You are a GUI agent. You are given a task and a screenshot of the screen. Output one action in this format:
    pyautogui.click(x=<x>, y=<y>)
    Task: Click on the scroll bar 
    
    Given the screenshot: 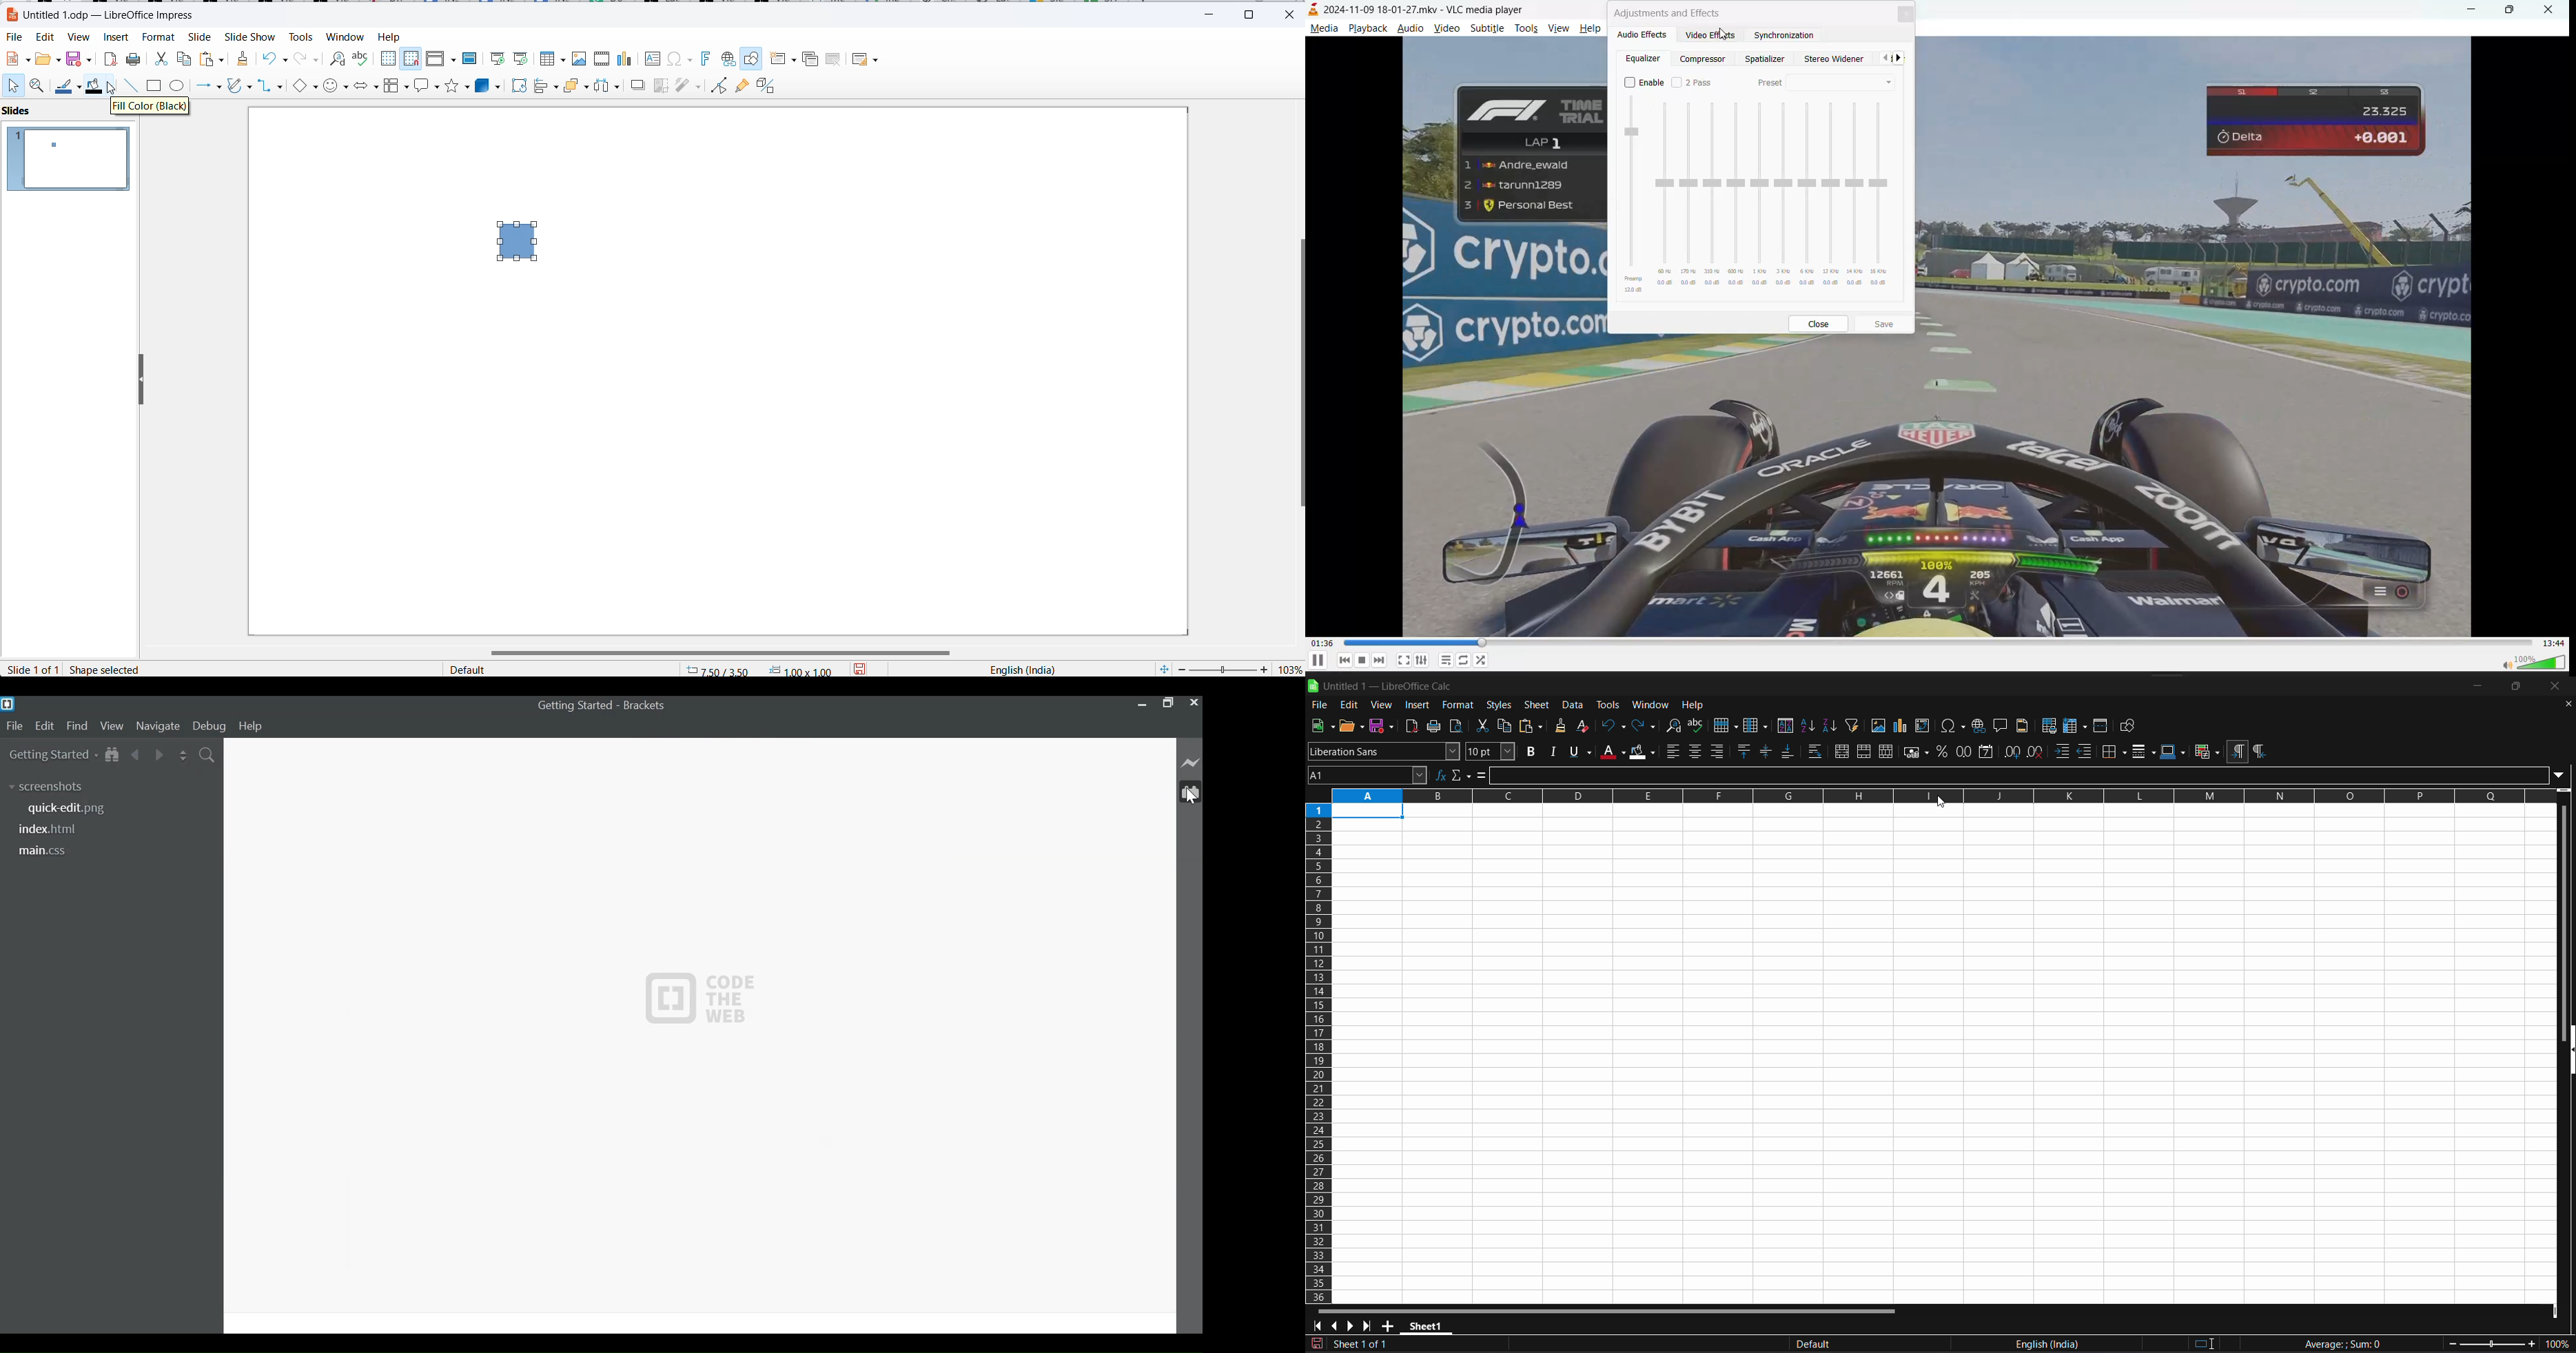 What is the action you would take?
    pyautogui.click(x=729, y=652)
    